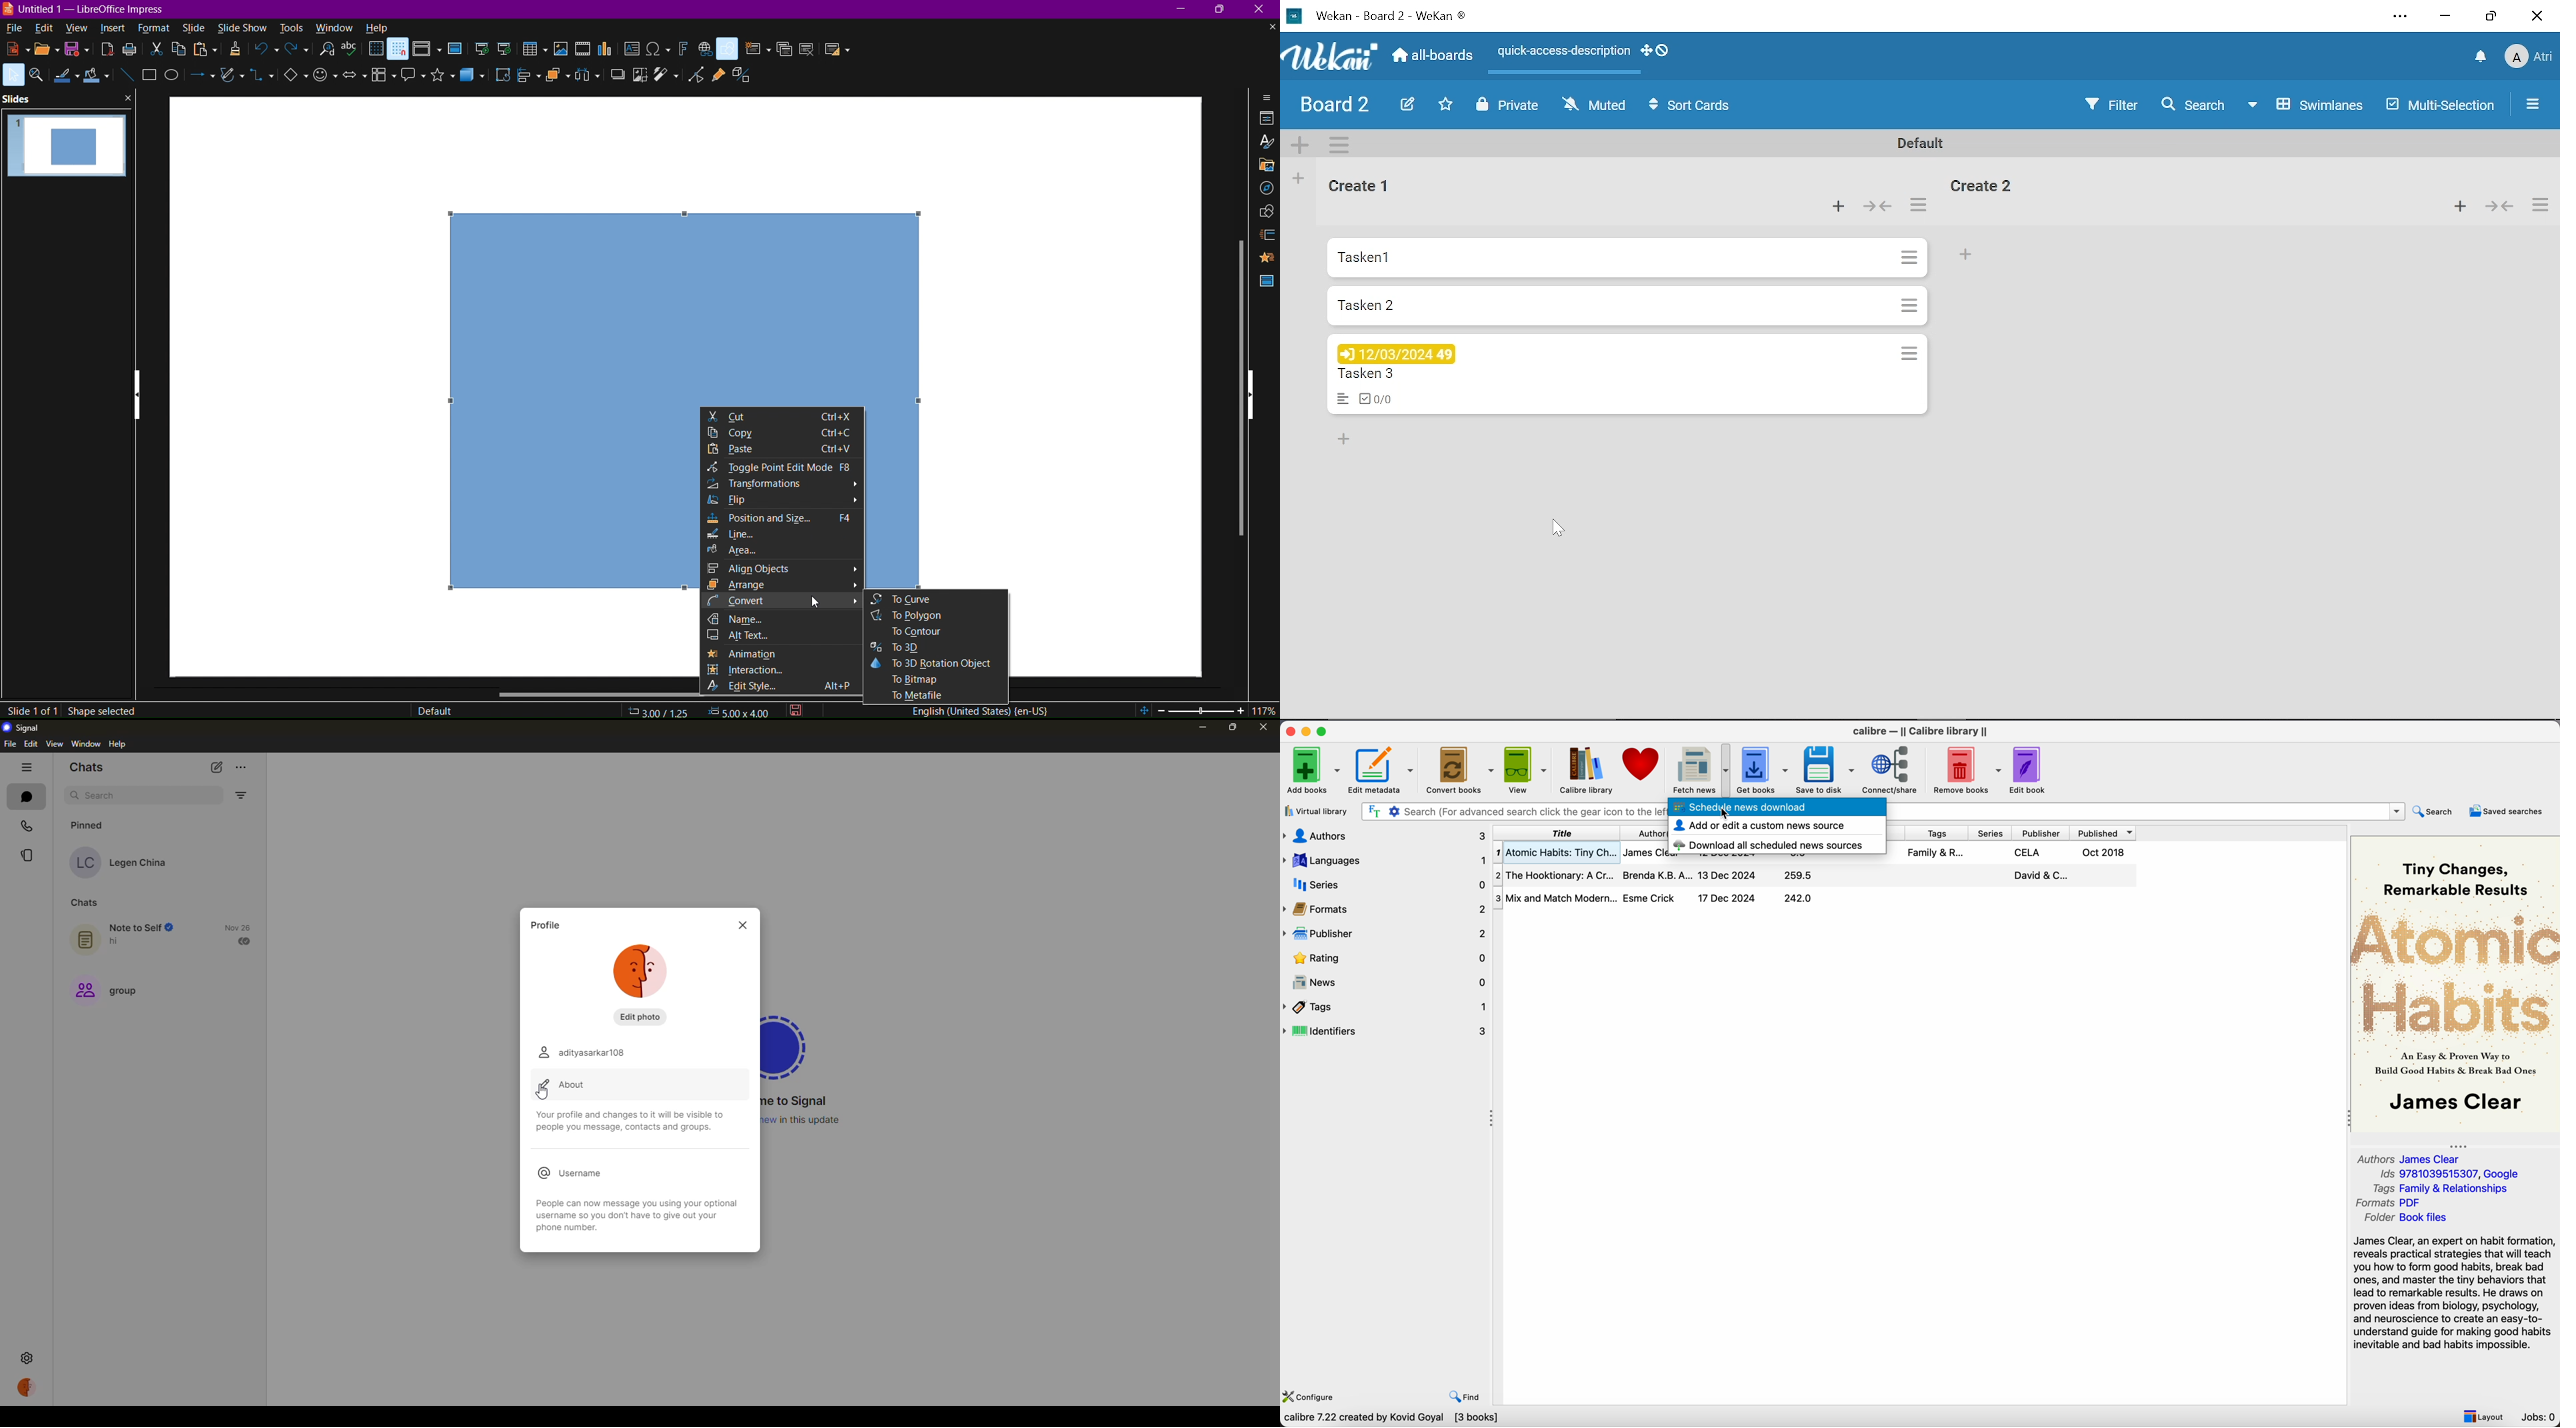  I want to click on 3D objects, so click(477, 81).